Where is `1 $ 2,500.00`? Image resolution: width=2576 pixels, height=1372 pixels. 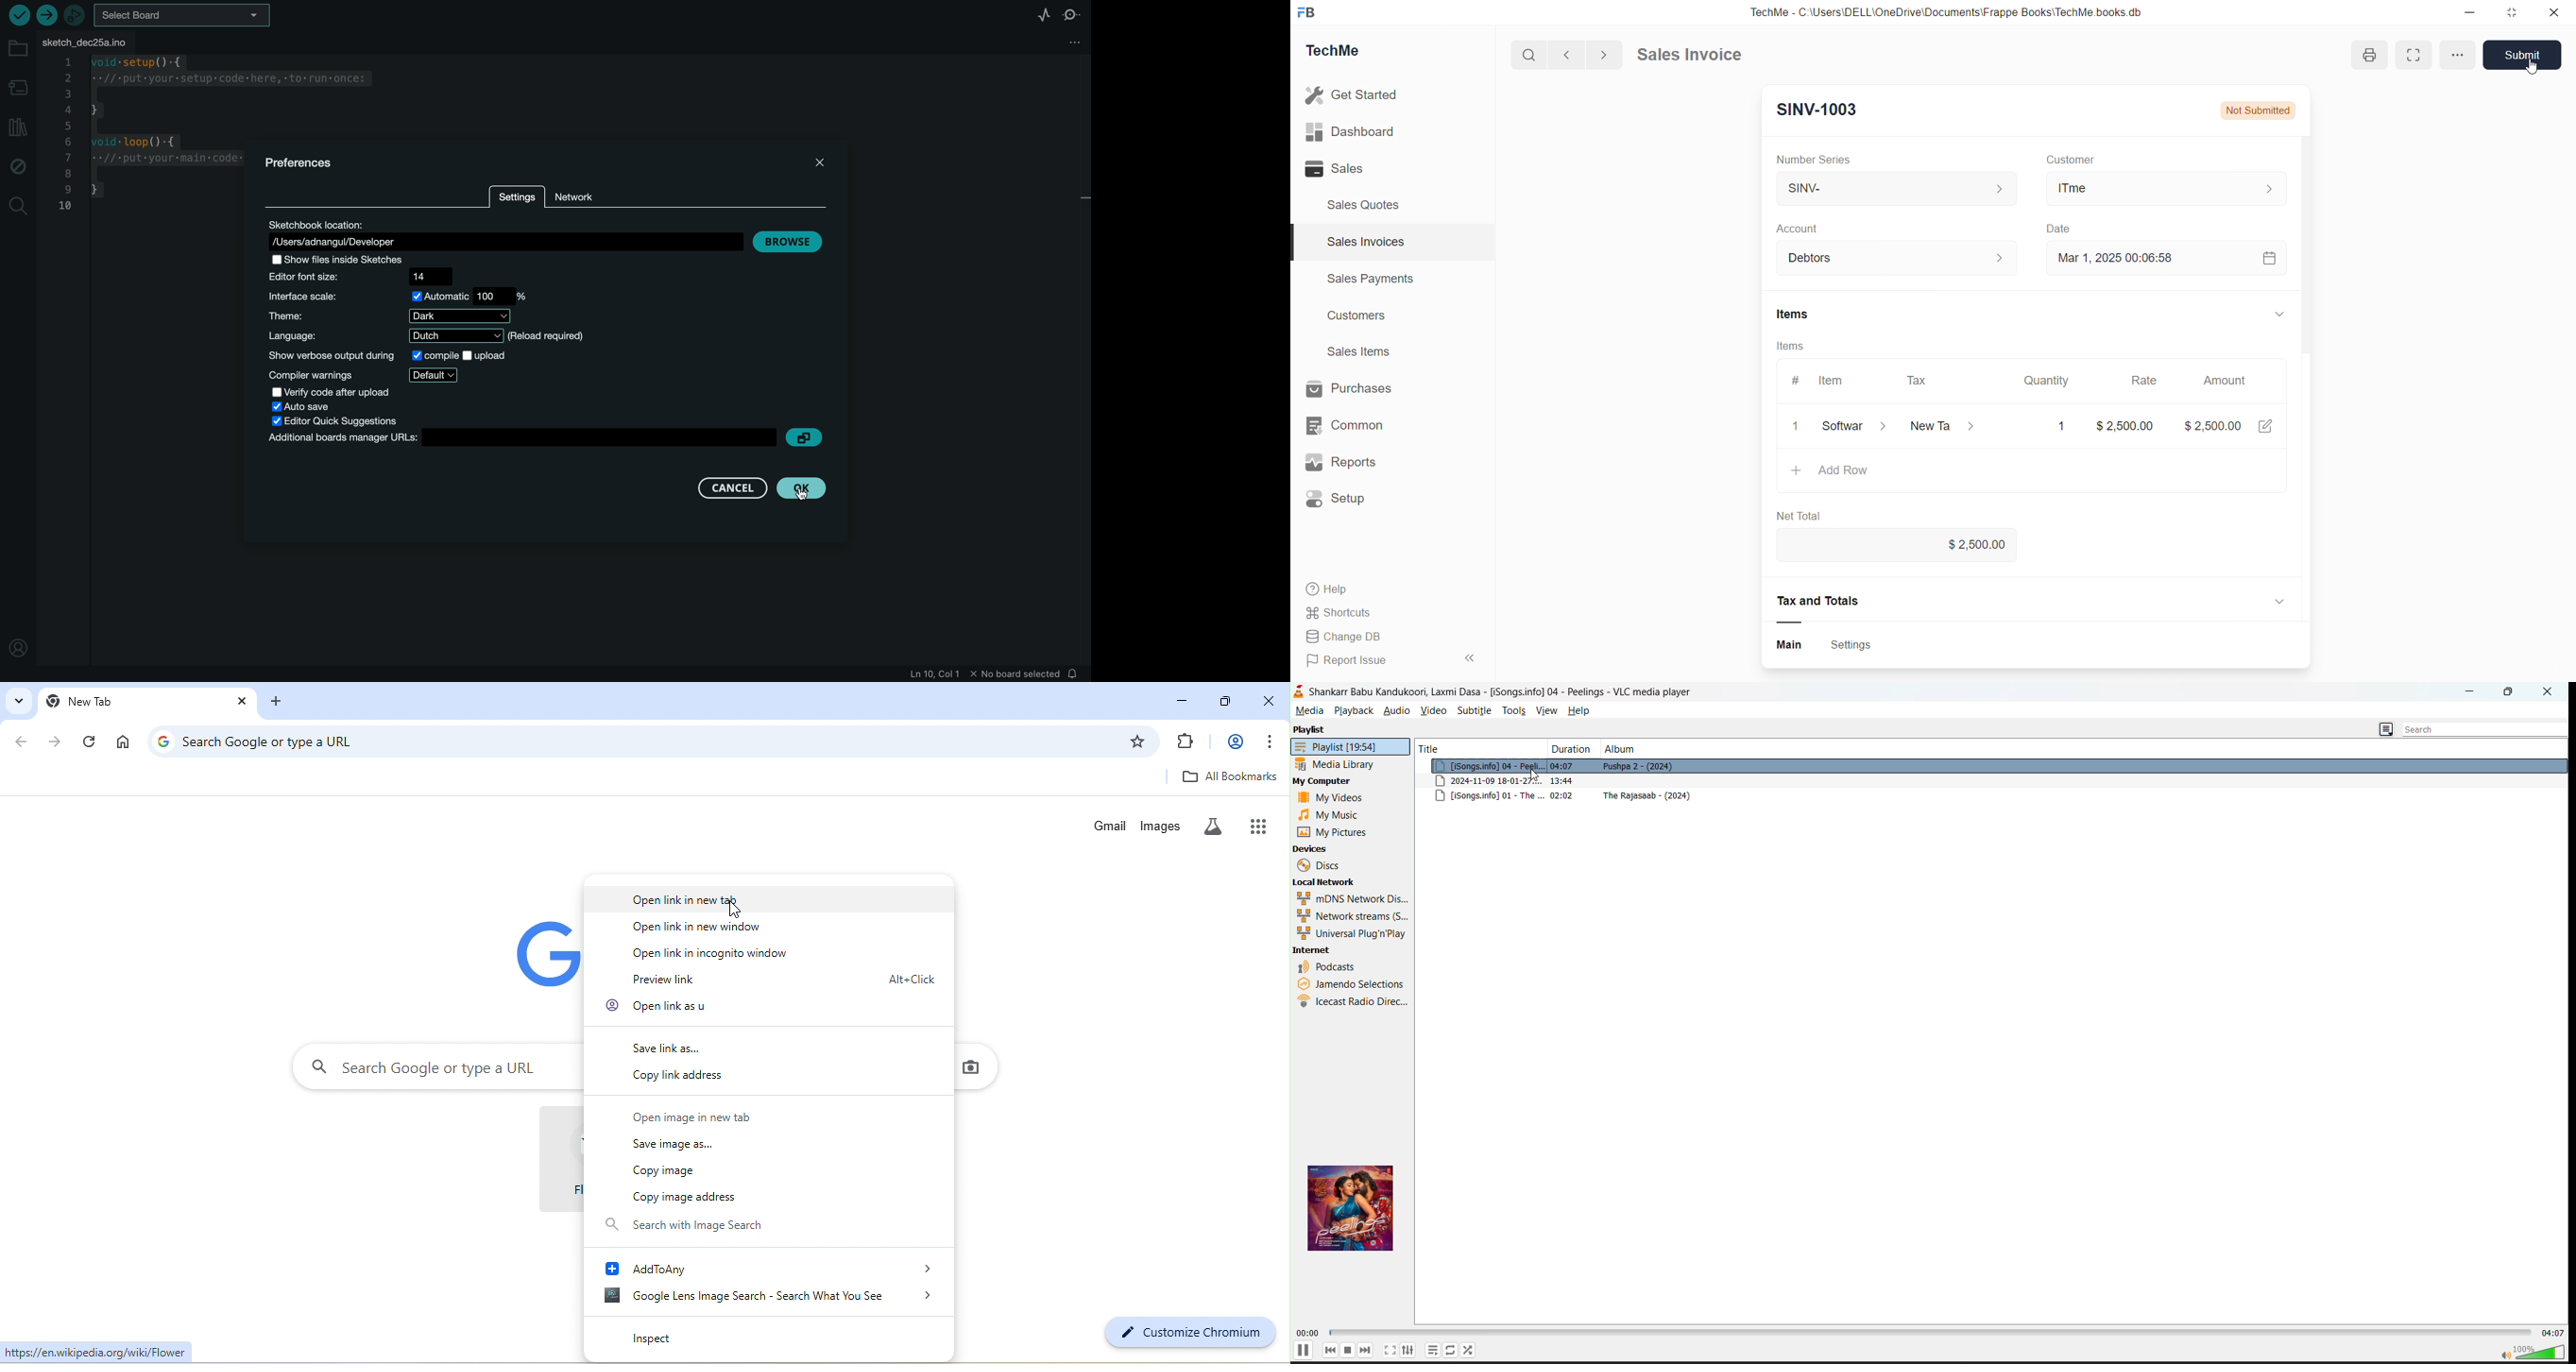 1 $ 2,500.00 is located at coordinates (2123, 425).